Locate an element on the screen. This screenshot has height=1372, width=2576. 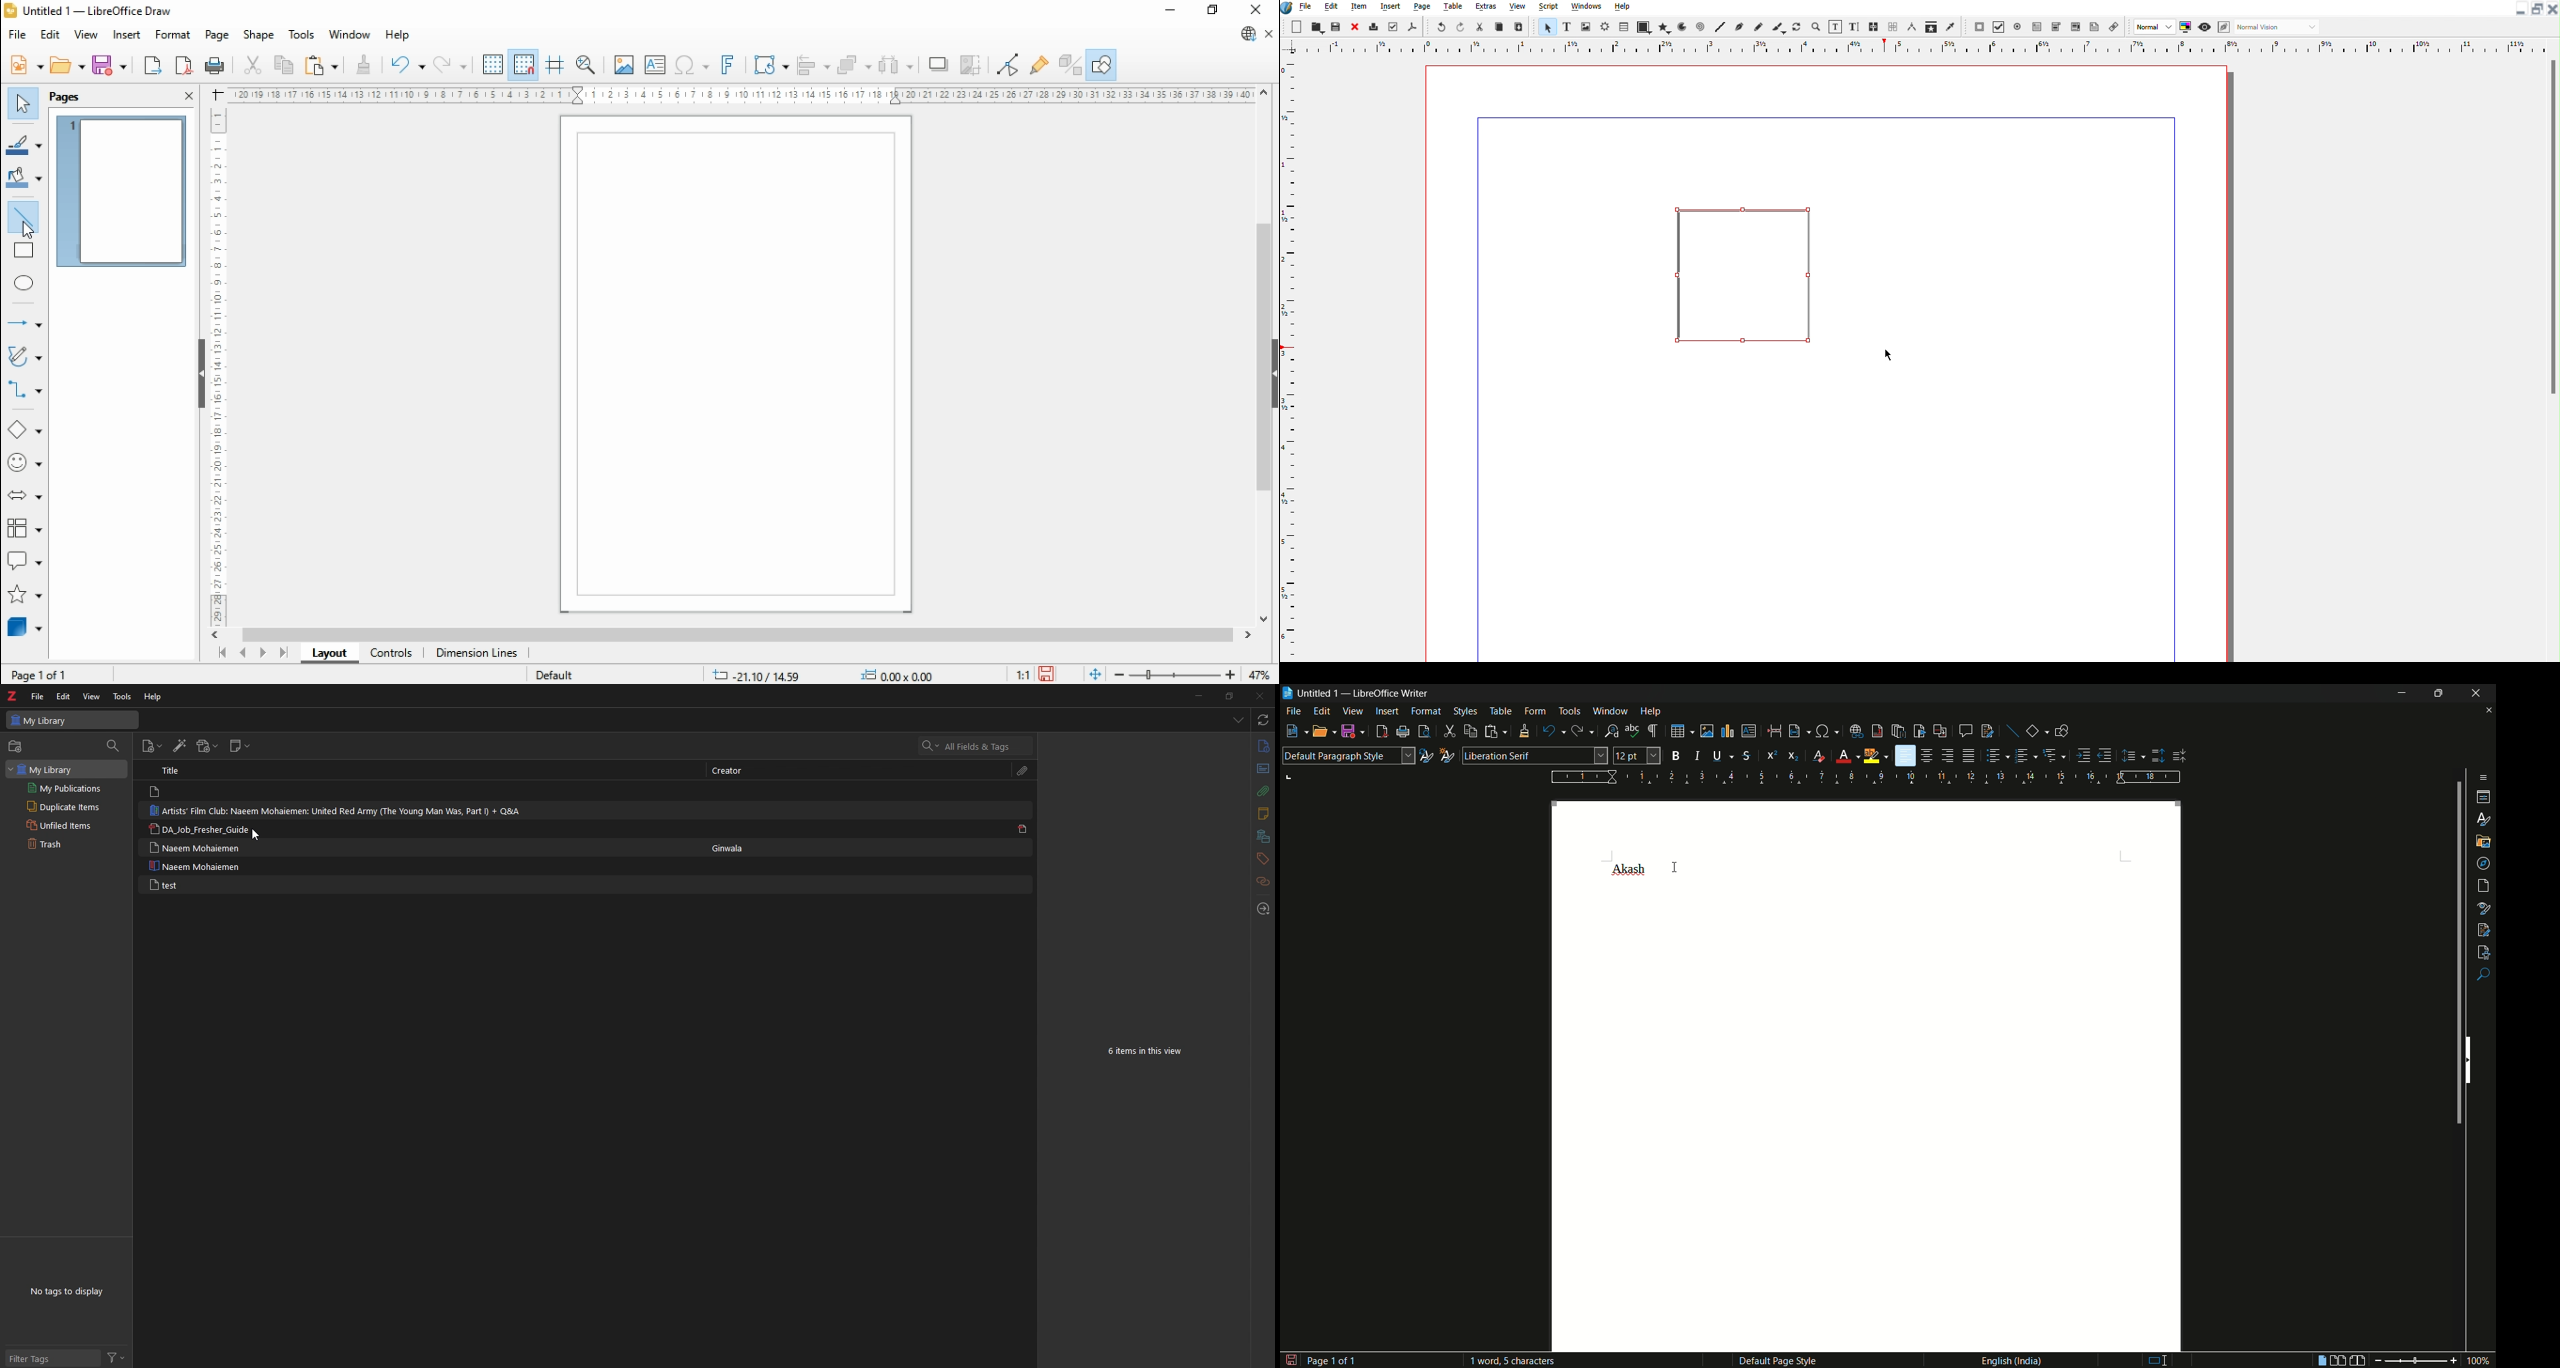
zotero is located at coordinates (13, 695).